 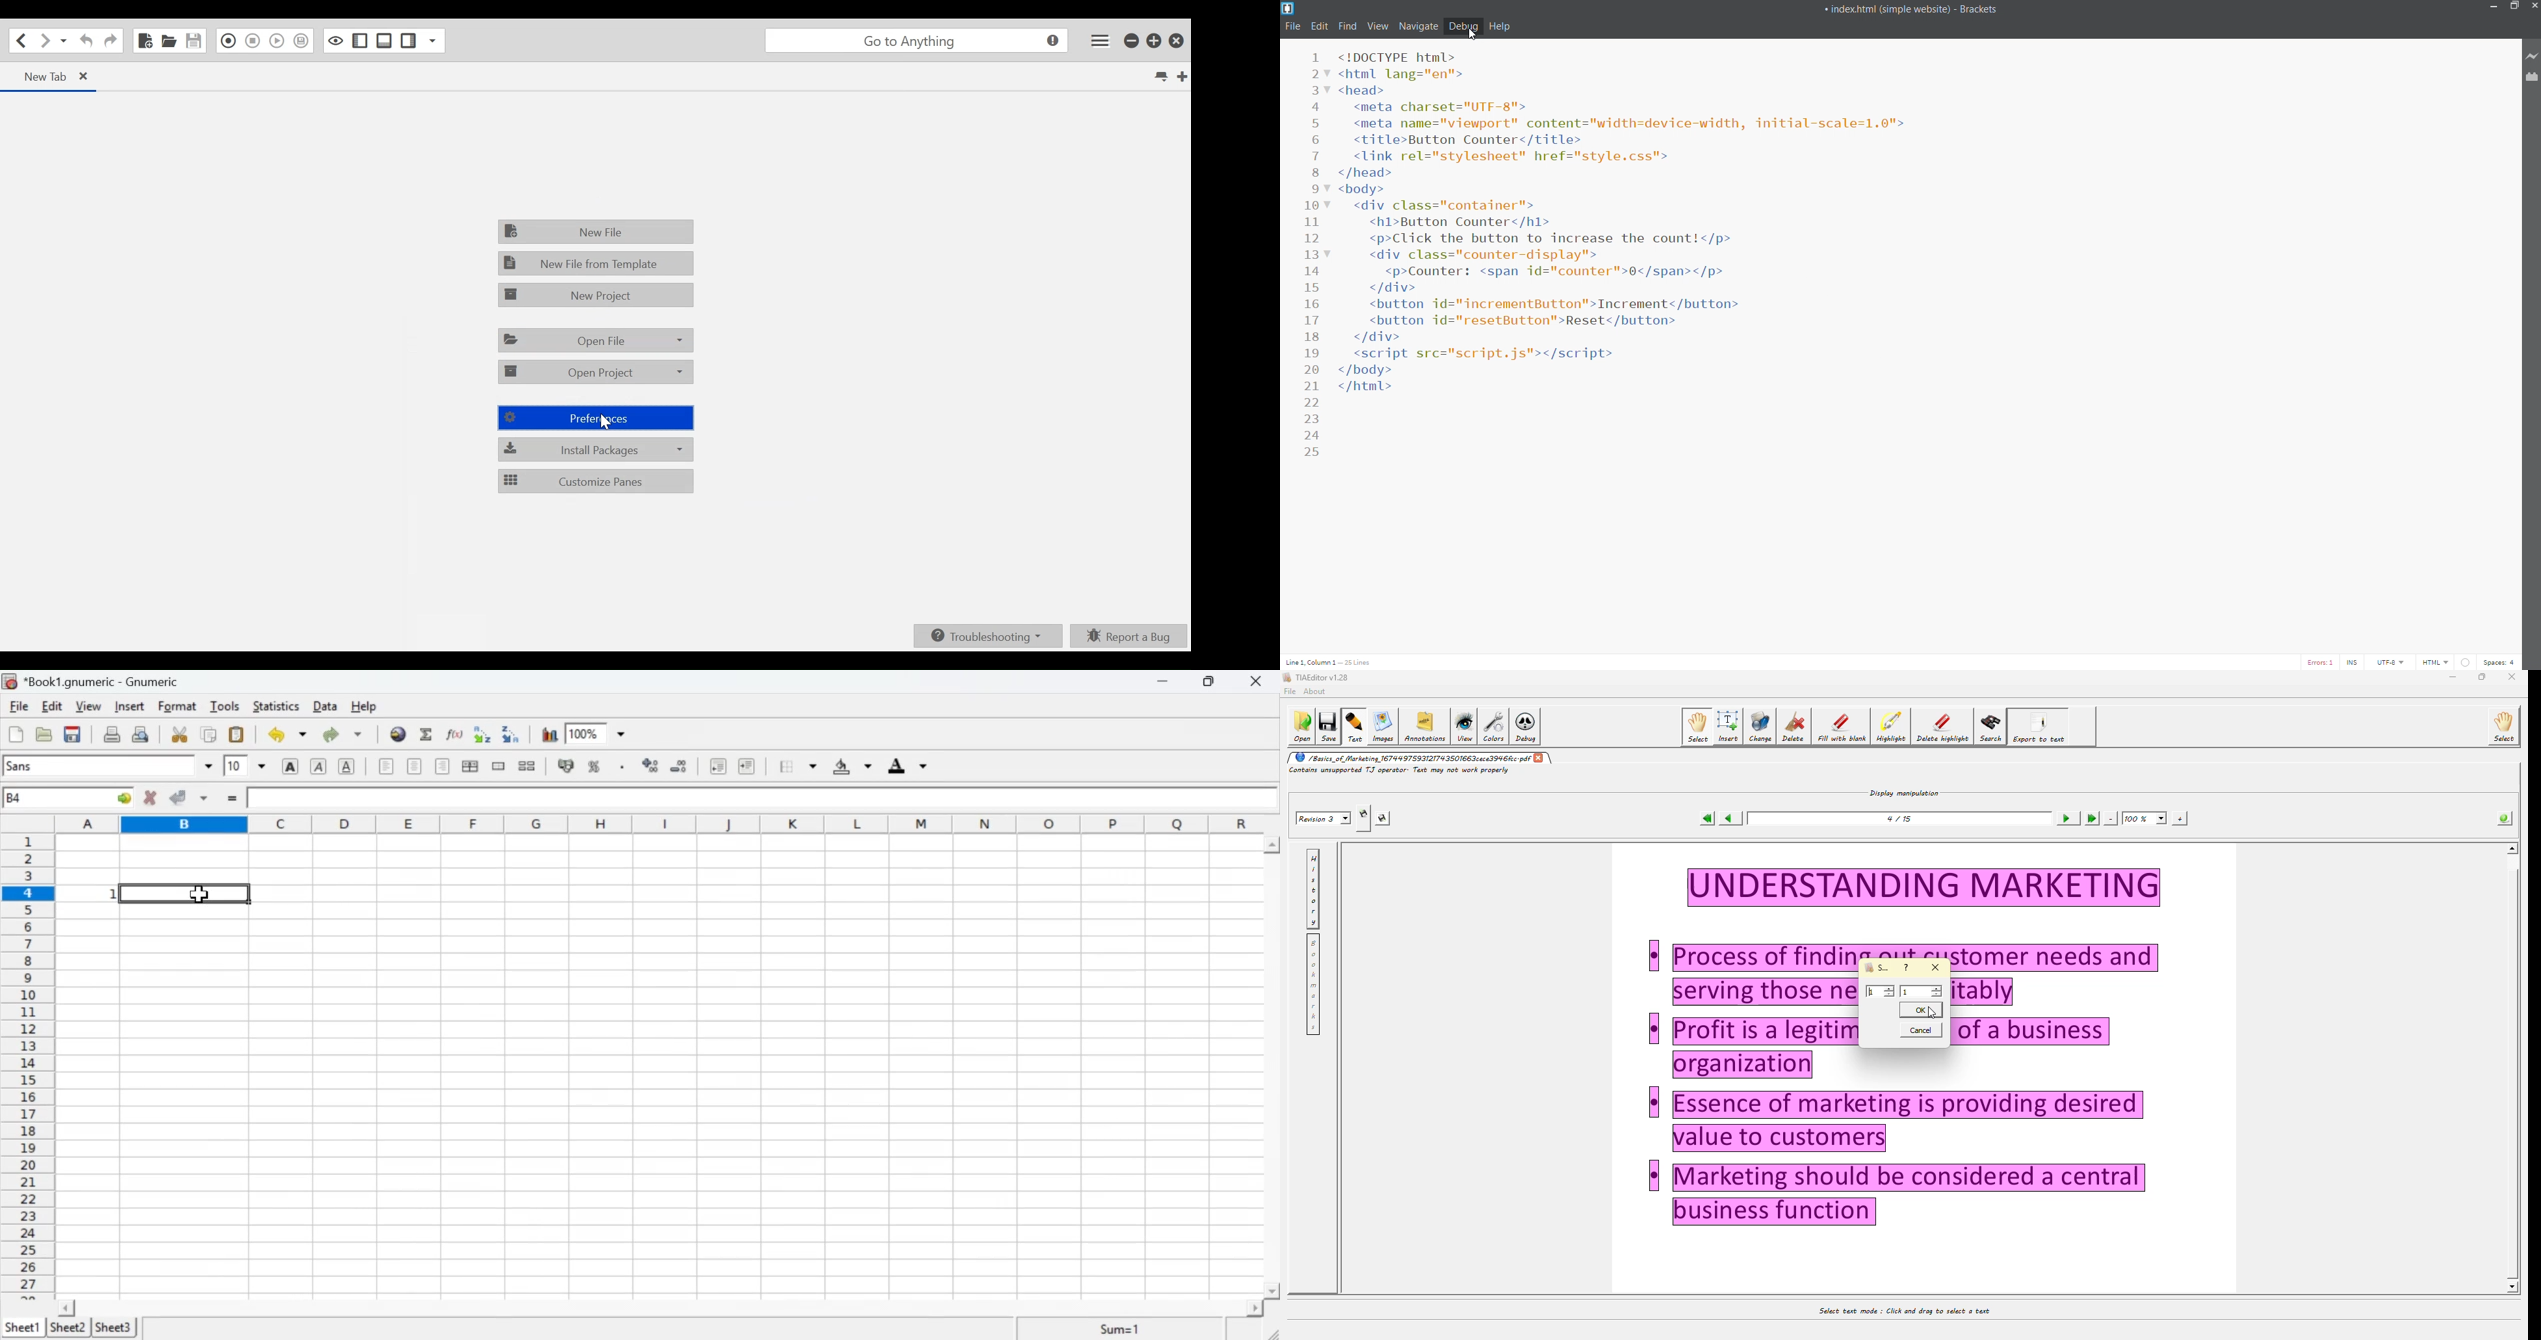 I want to click on Sort into ascending, so click(x=484, y=735).